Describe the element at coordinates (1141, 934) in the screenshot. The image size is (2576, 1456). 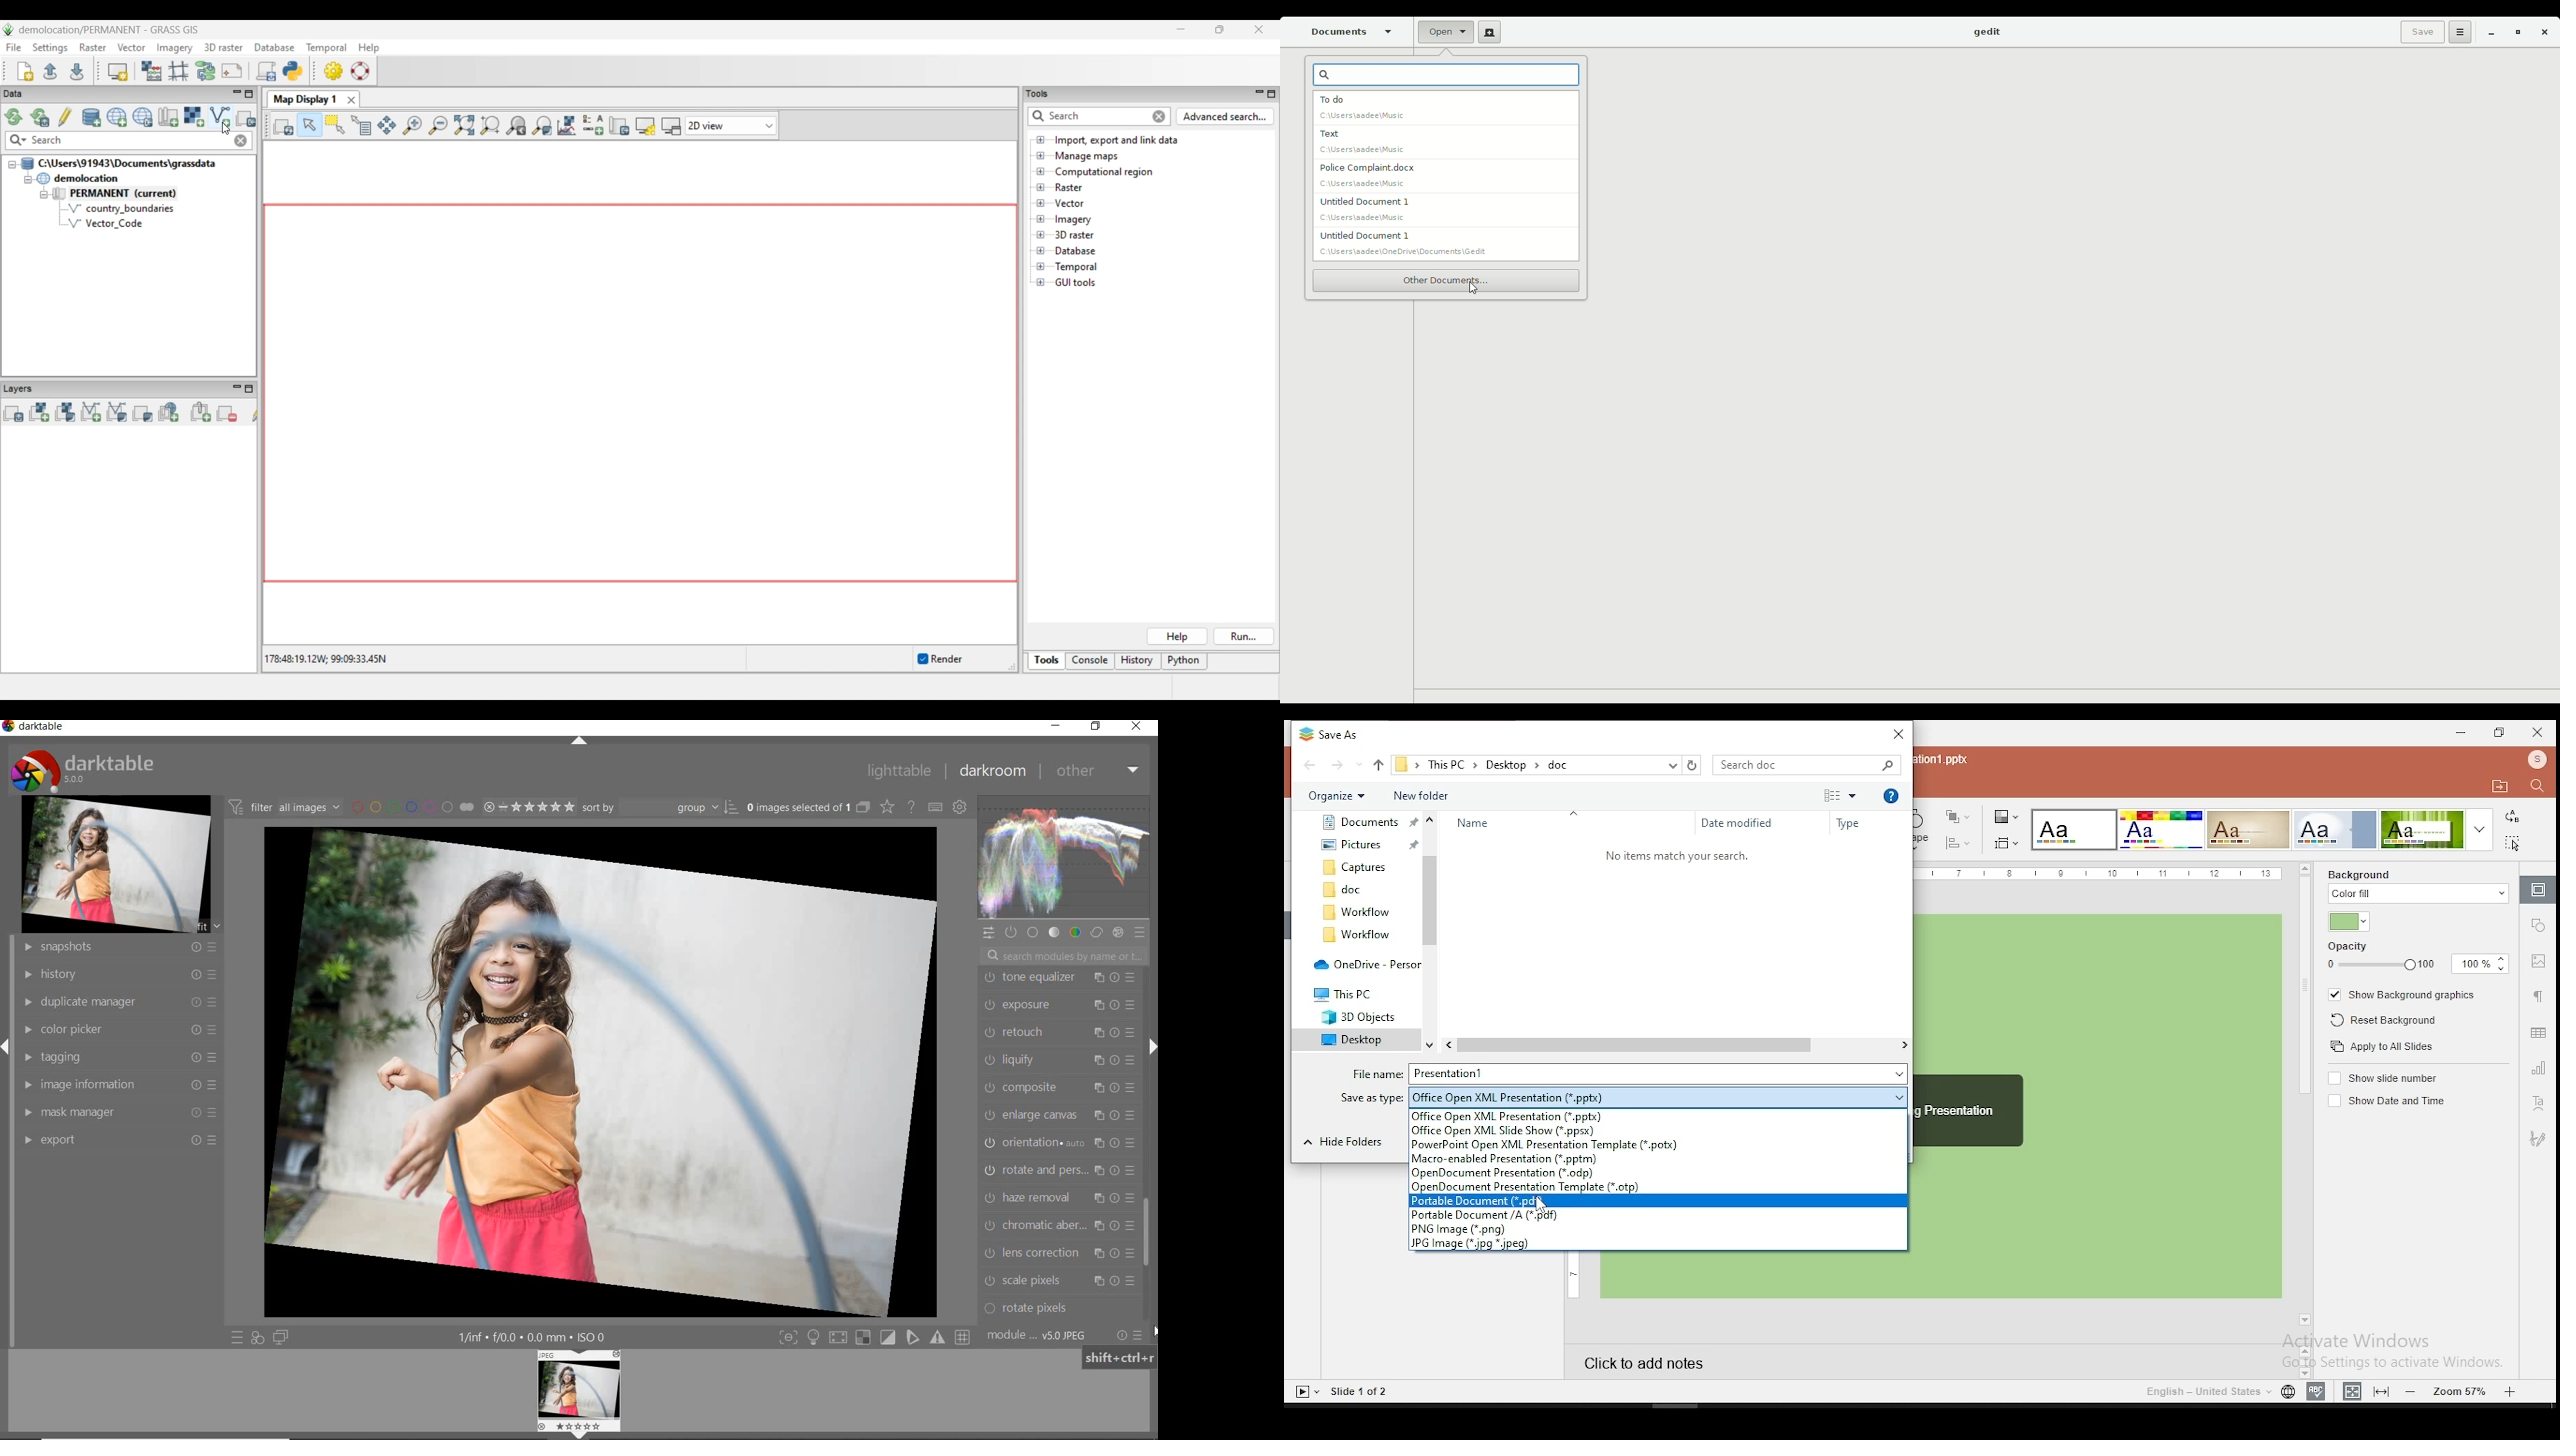
I see `preset ` at that location.